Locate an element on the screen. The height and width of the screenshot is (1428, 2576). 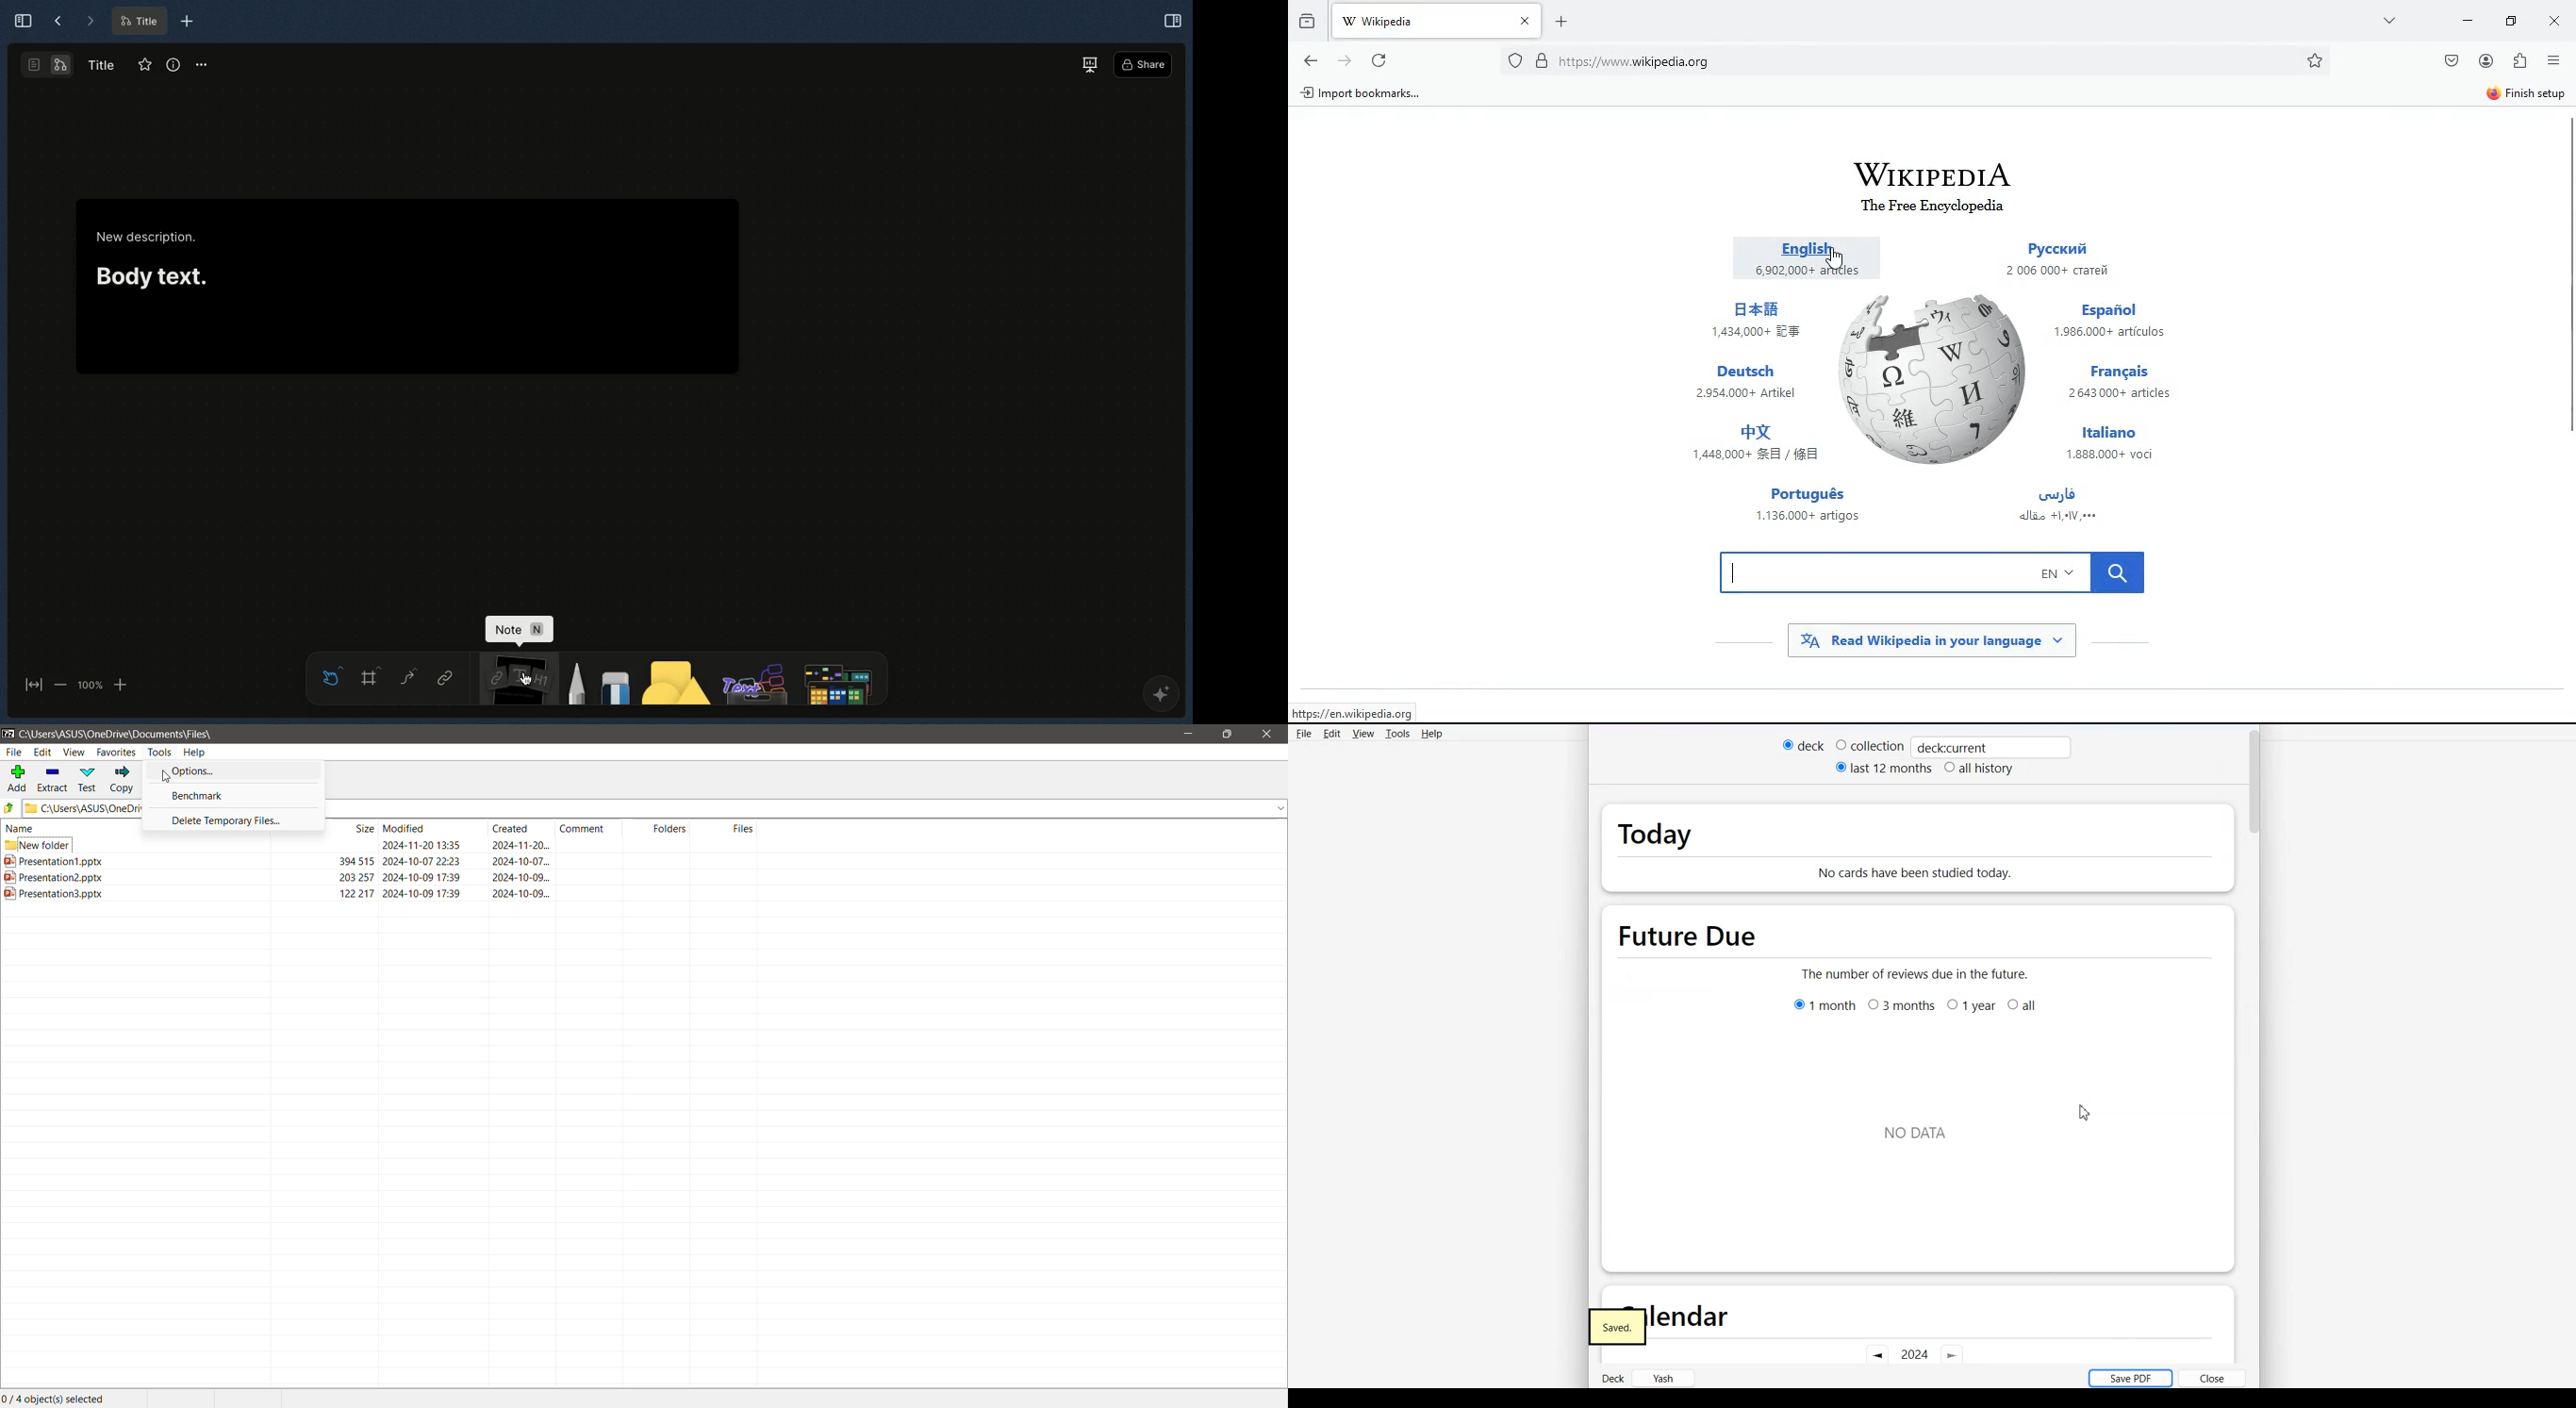
cursor is located at coordinates (1836, 258).